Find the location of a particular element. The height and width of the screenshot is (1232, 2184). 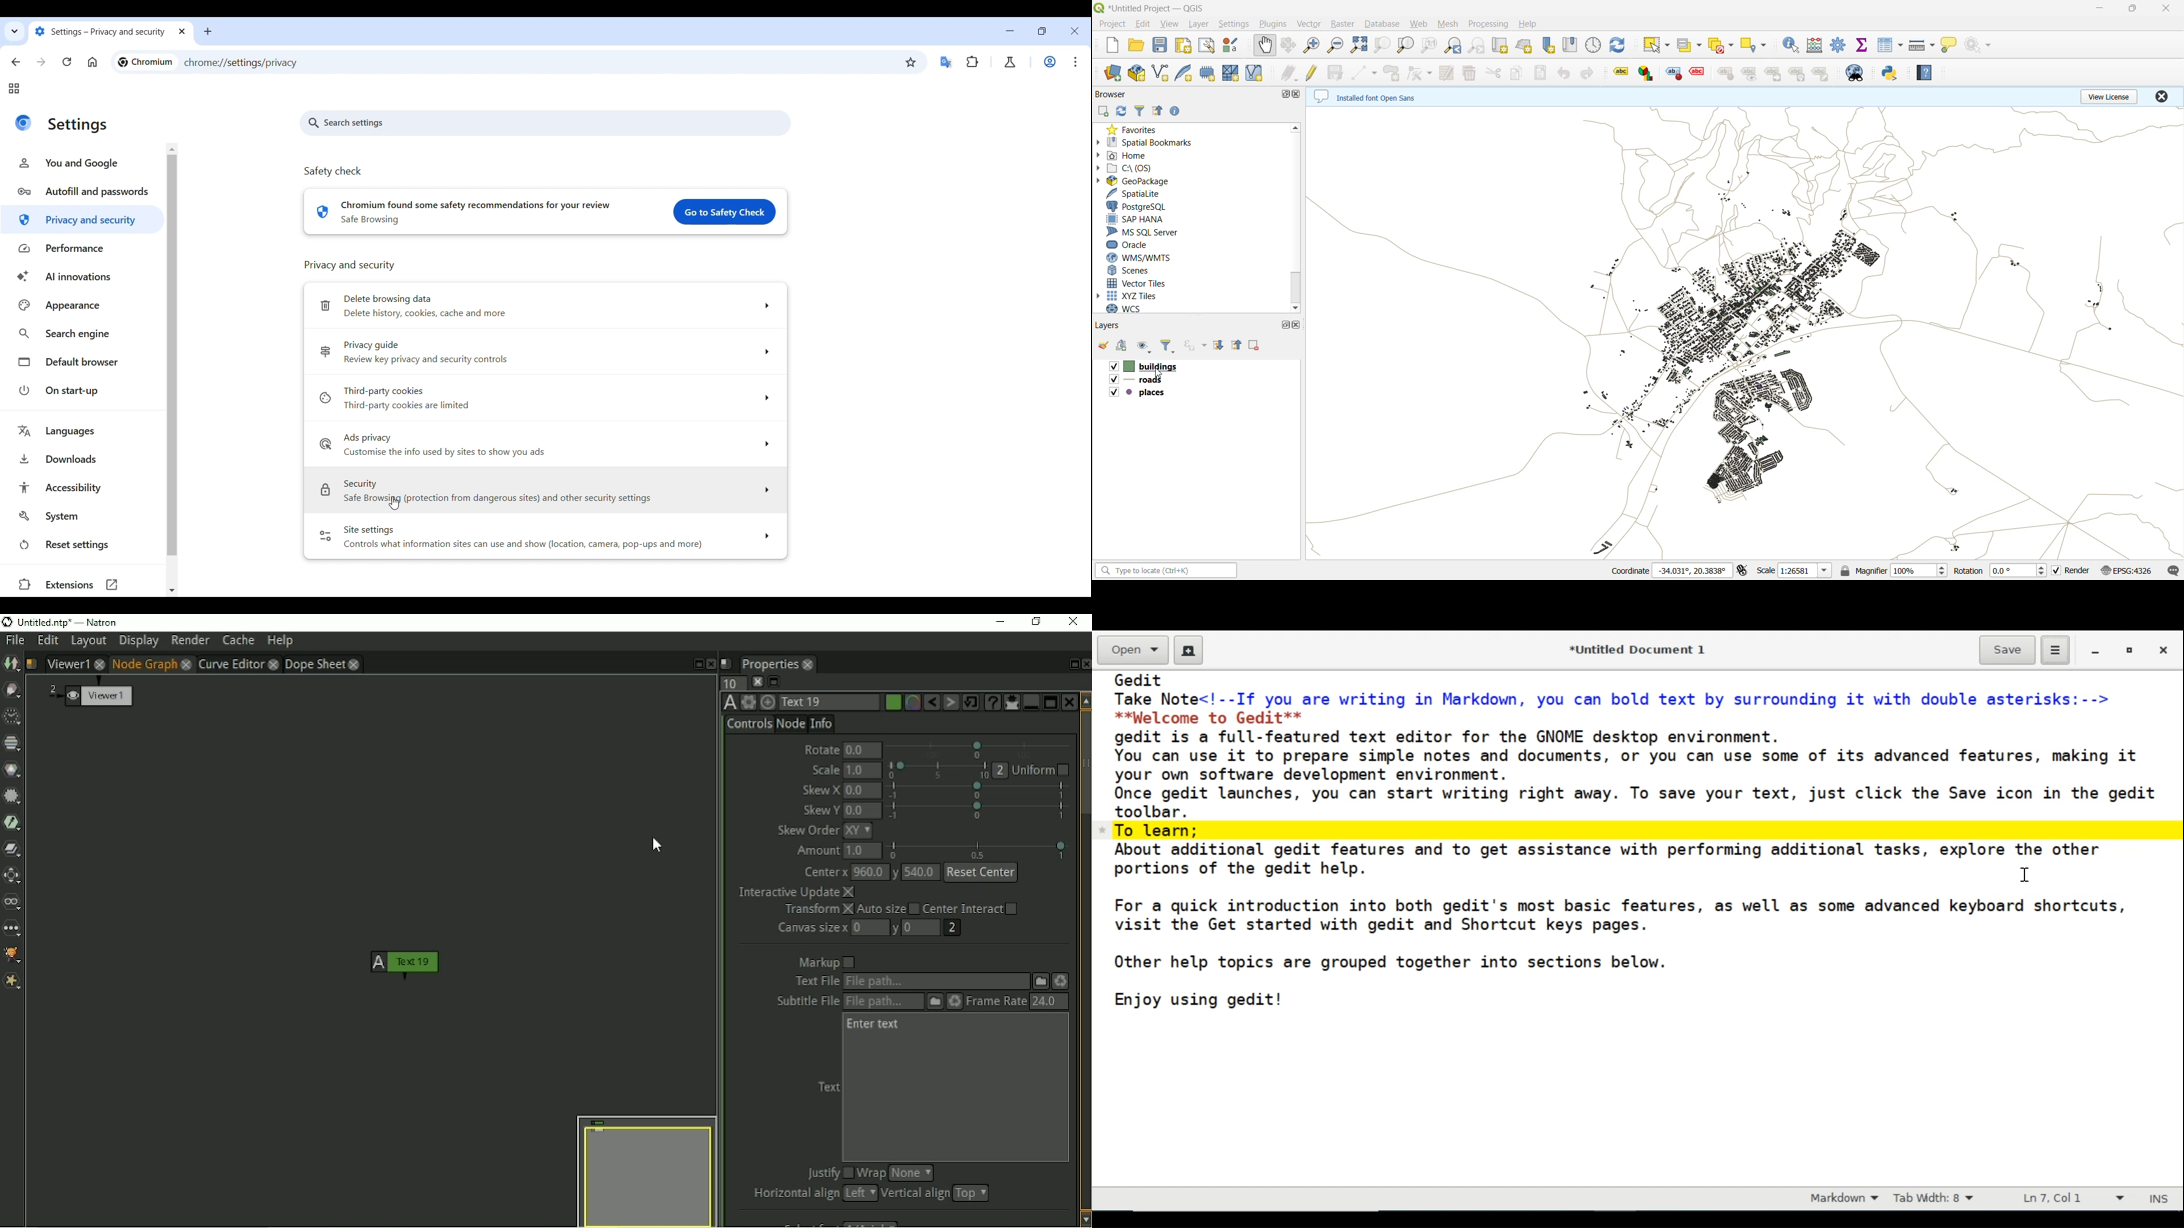

Search tabs is located at coordinates (15, 31).